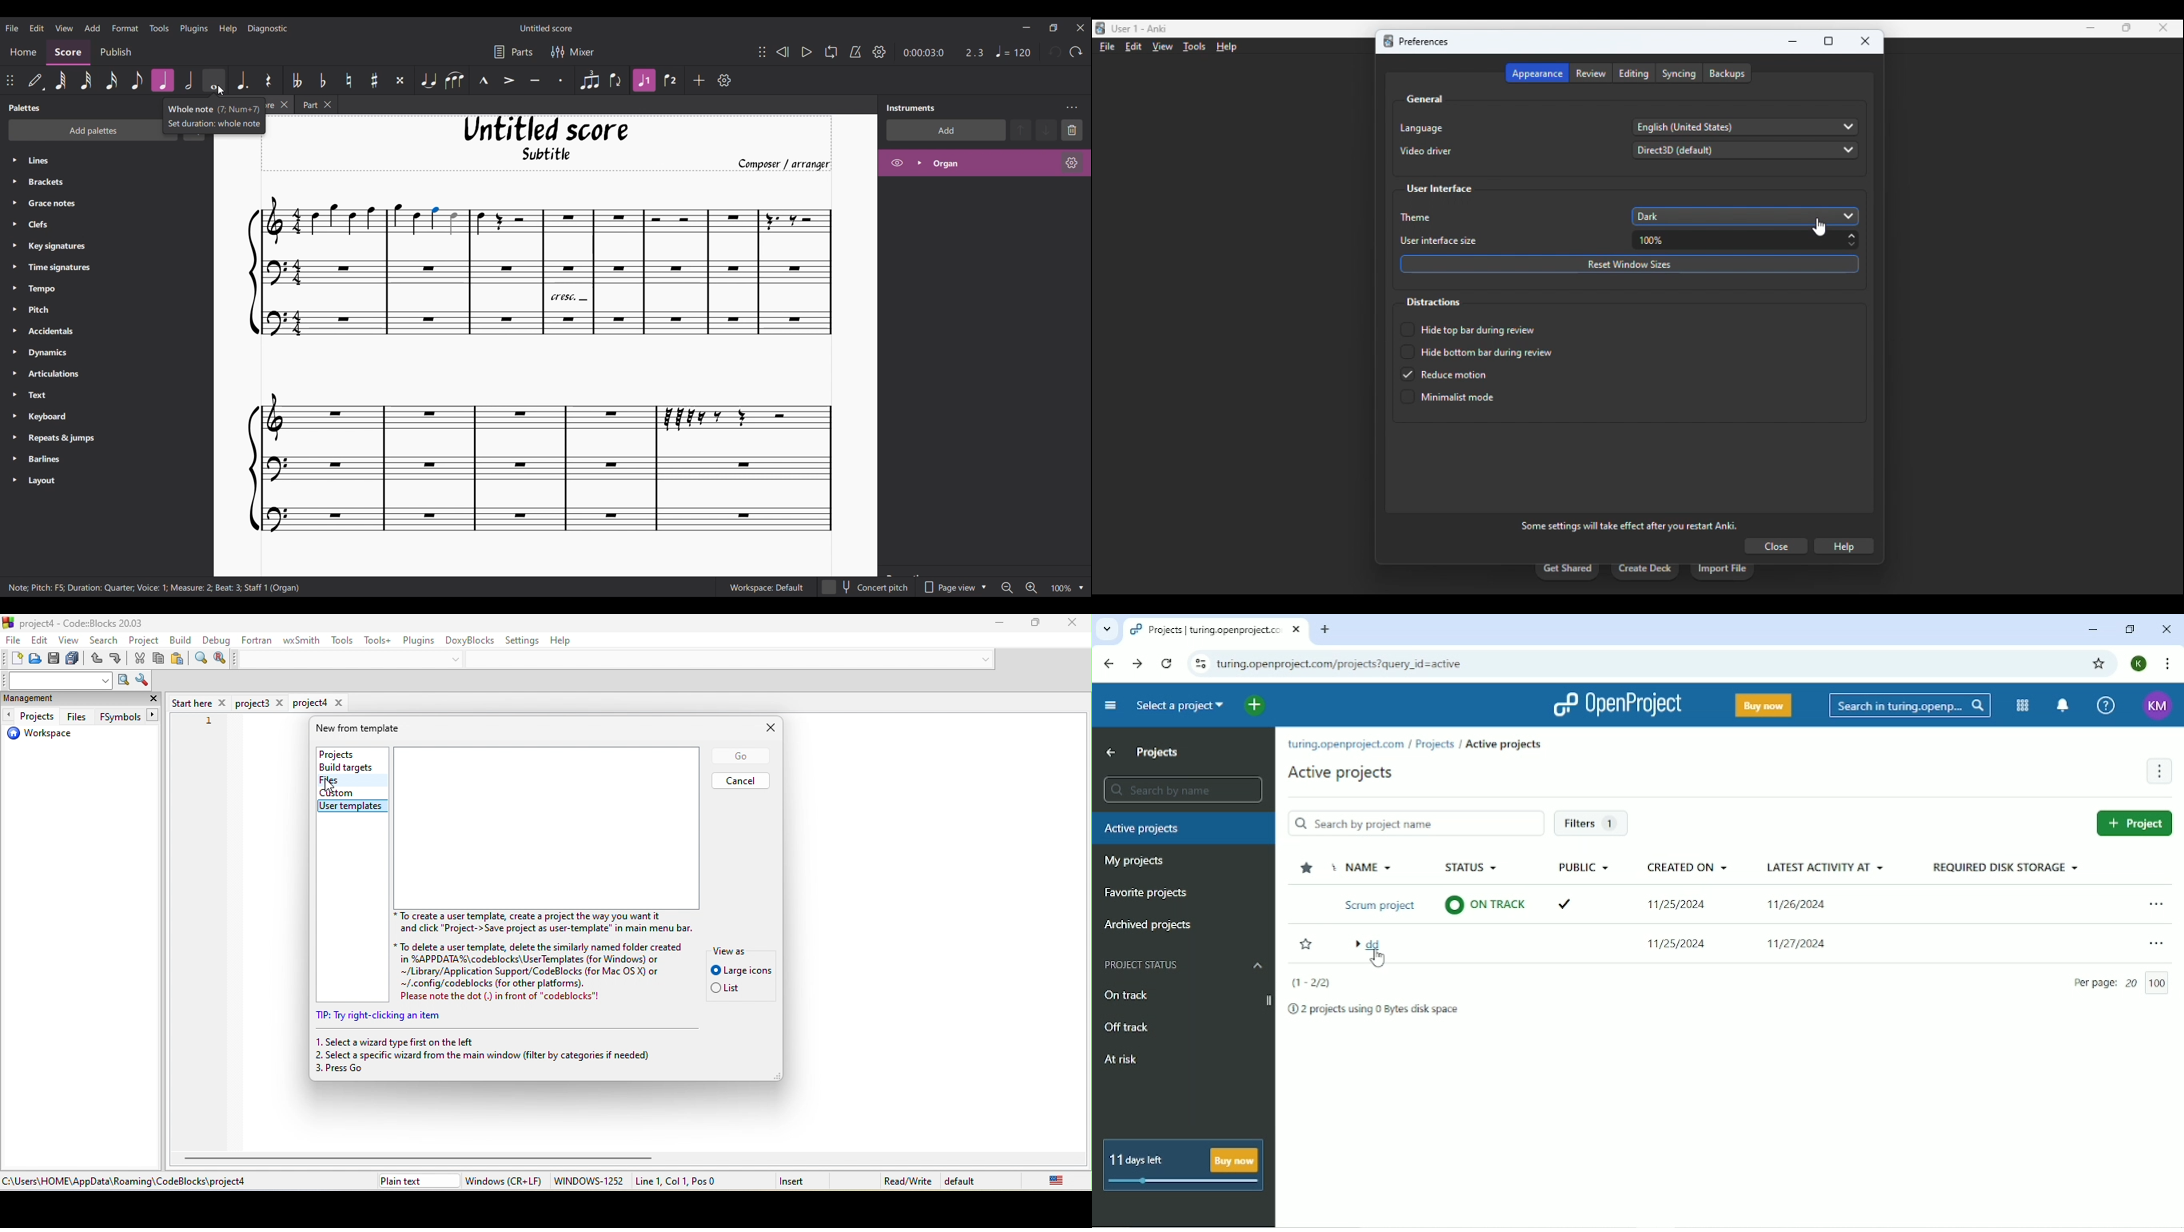  Describe the element at coordinates (1387, 964) in the screenshot. I see `cursor` at that location.